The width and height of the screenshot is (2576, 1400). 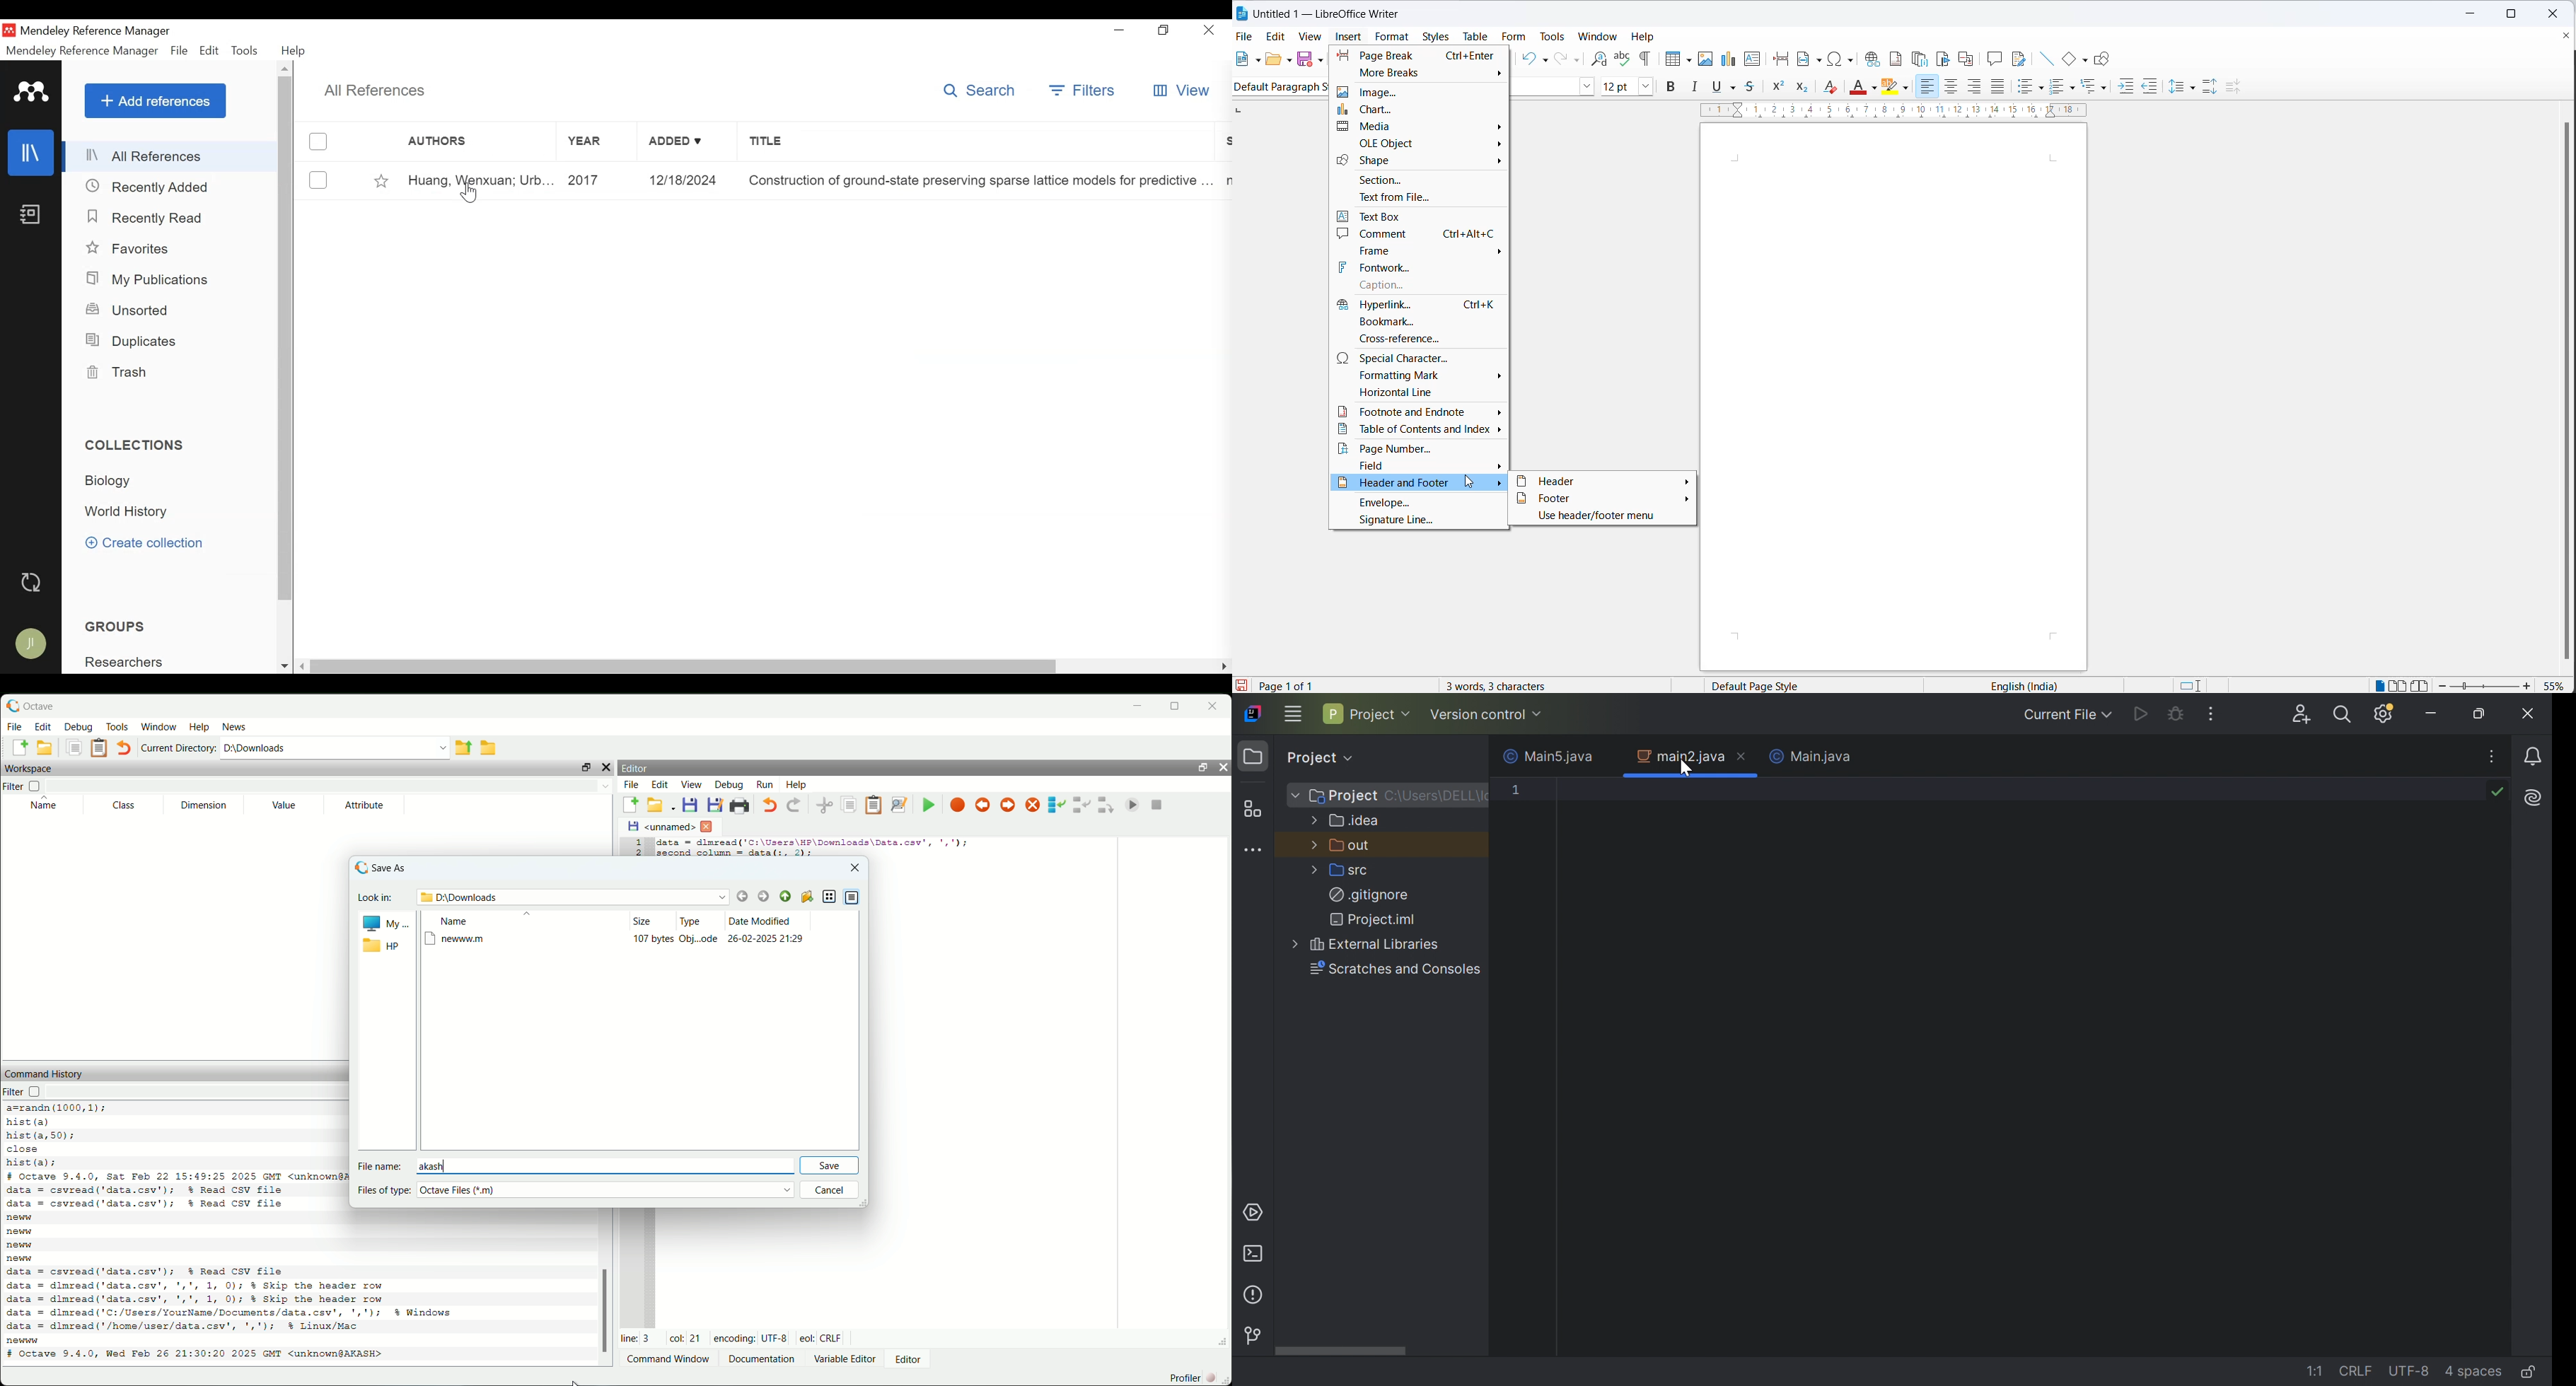 I want to click on save, so click(x=834, y=1164).